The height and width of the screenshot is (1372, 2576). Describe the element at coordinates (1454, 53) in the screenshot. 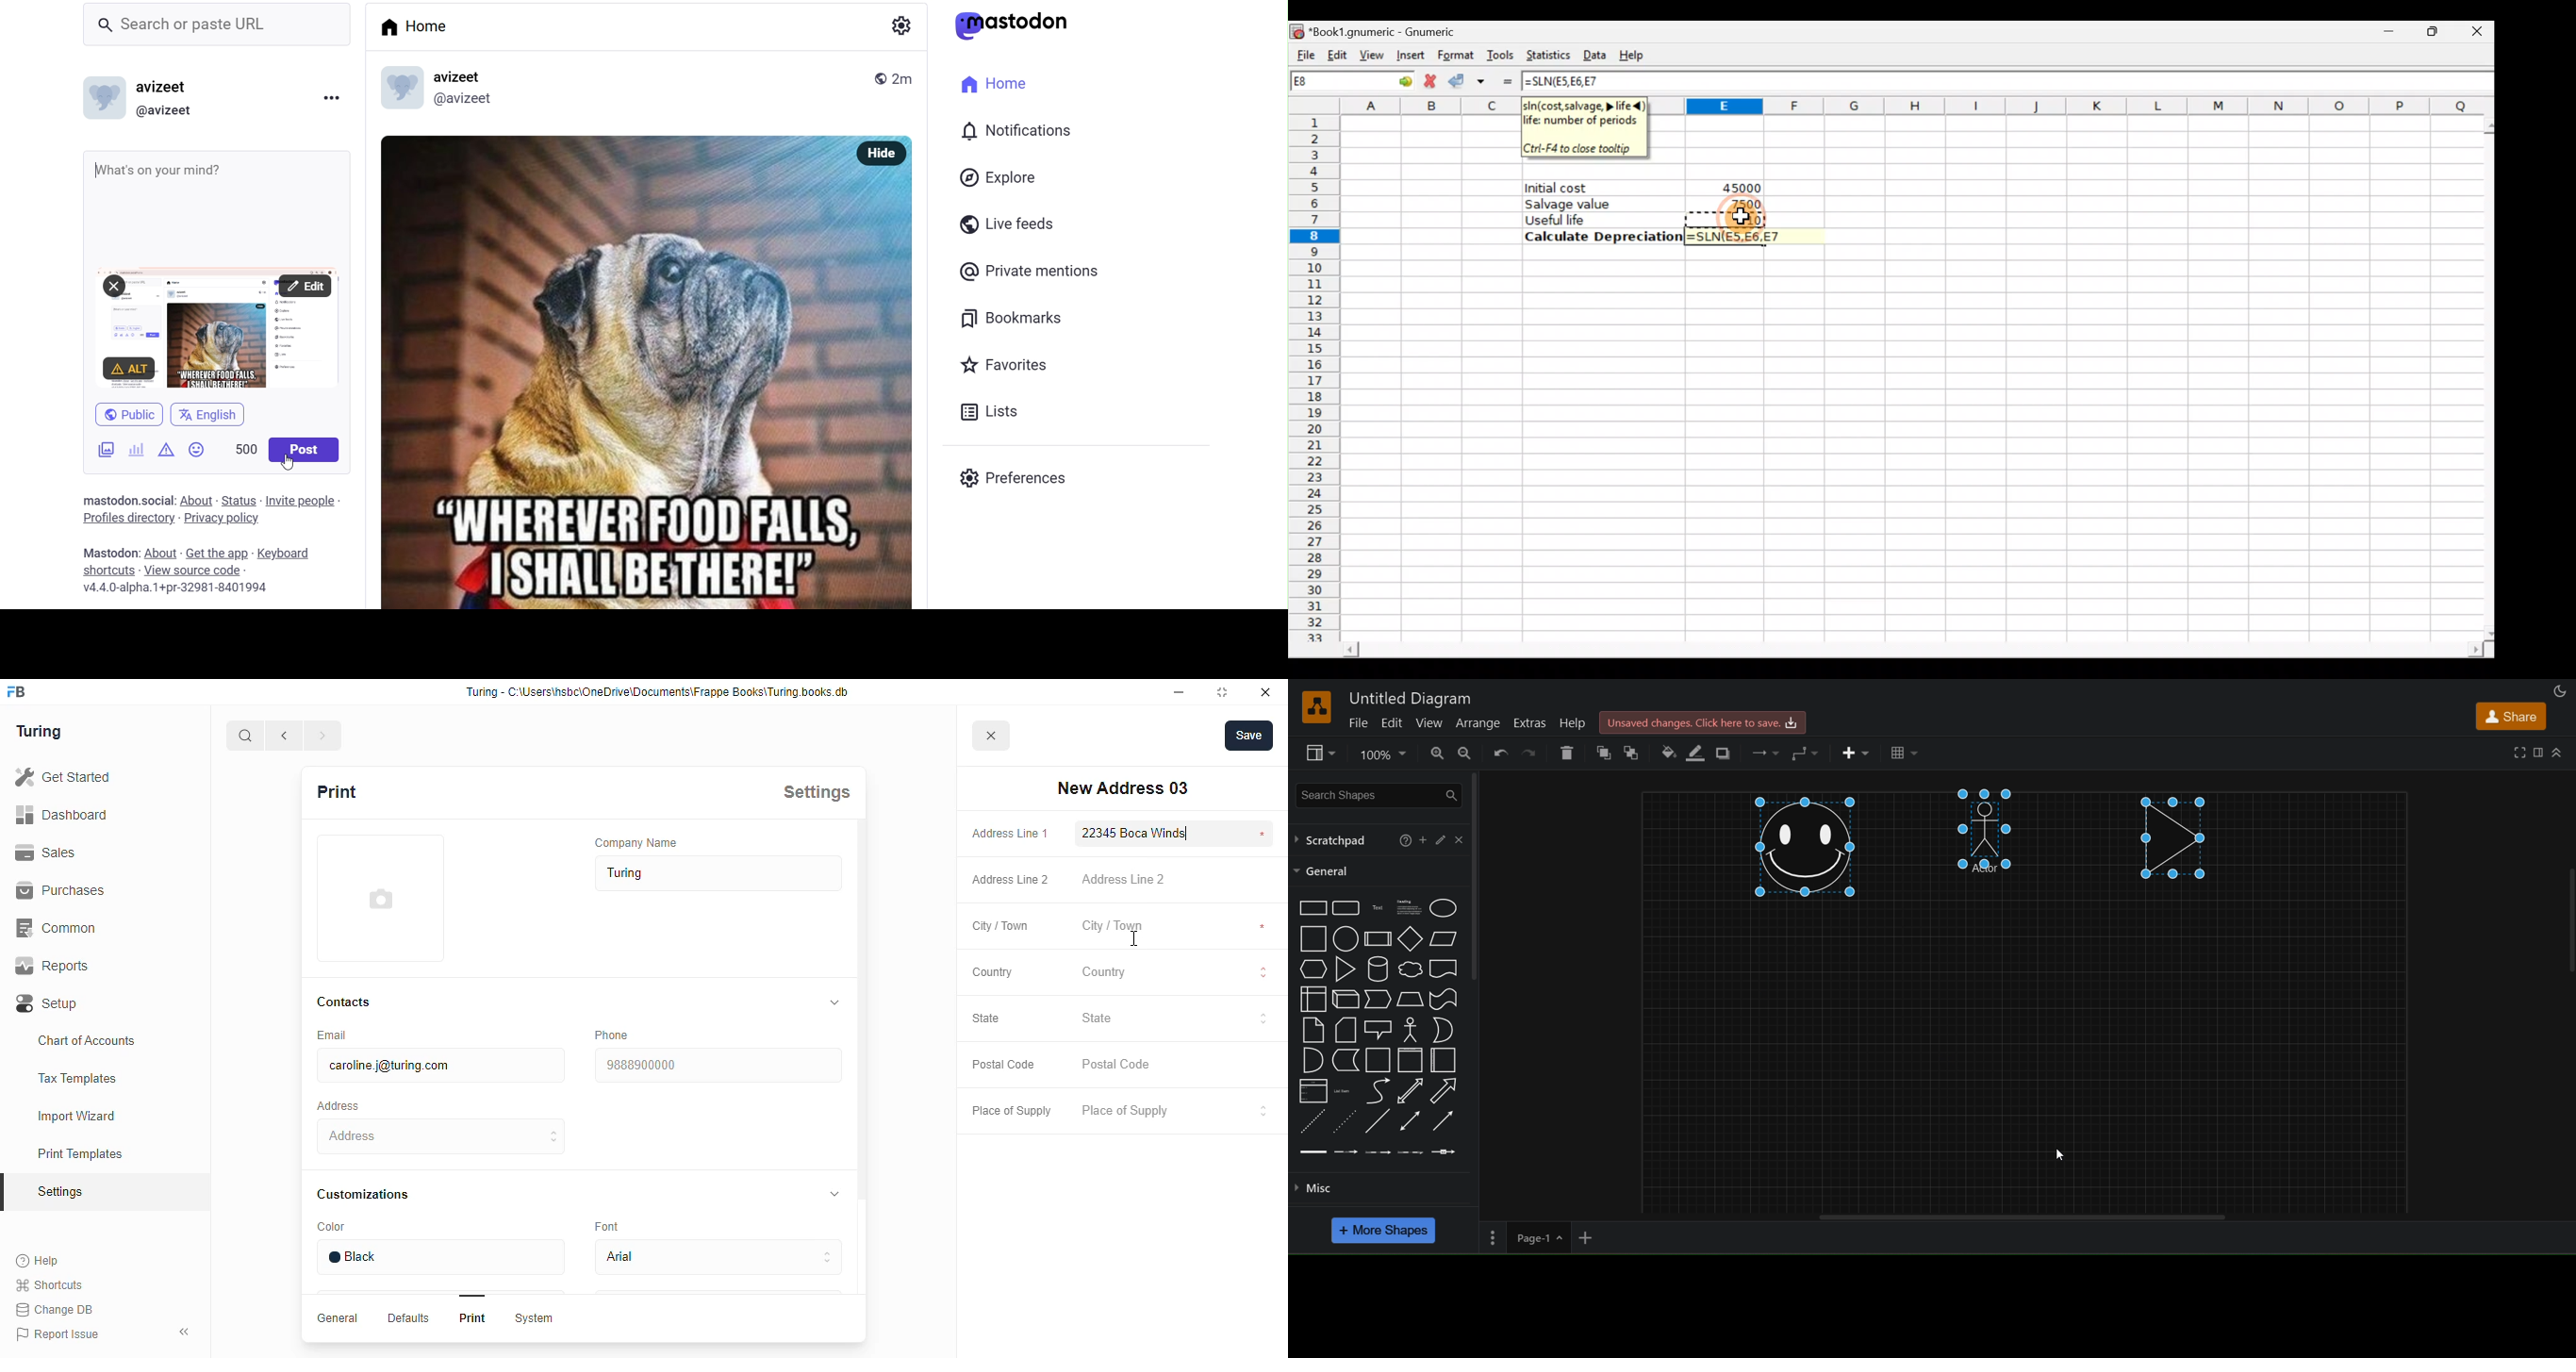

I see `Format` at that location.